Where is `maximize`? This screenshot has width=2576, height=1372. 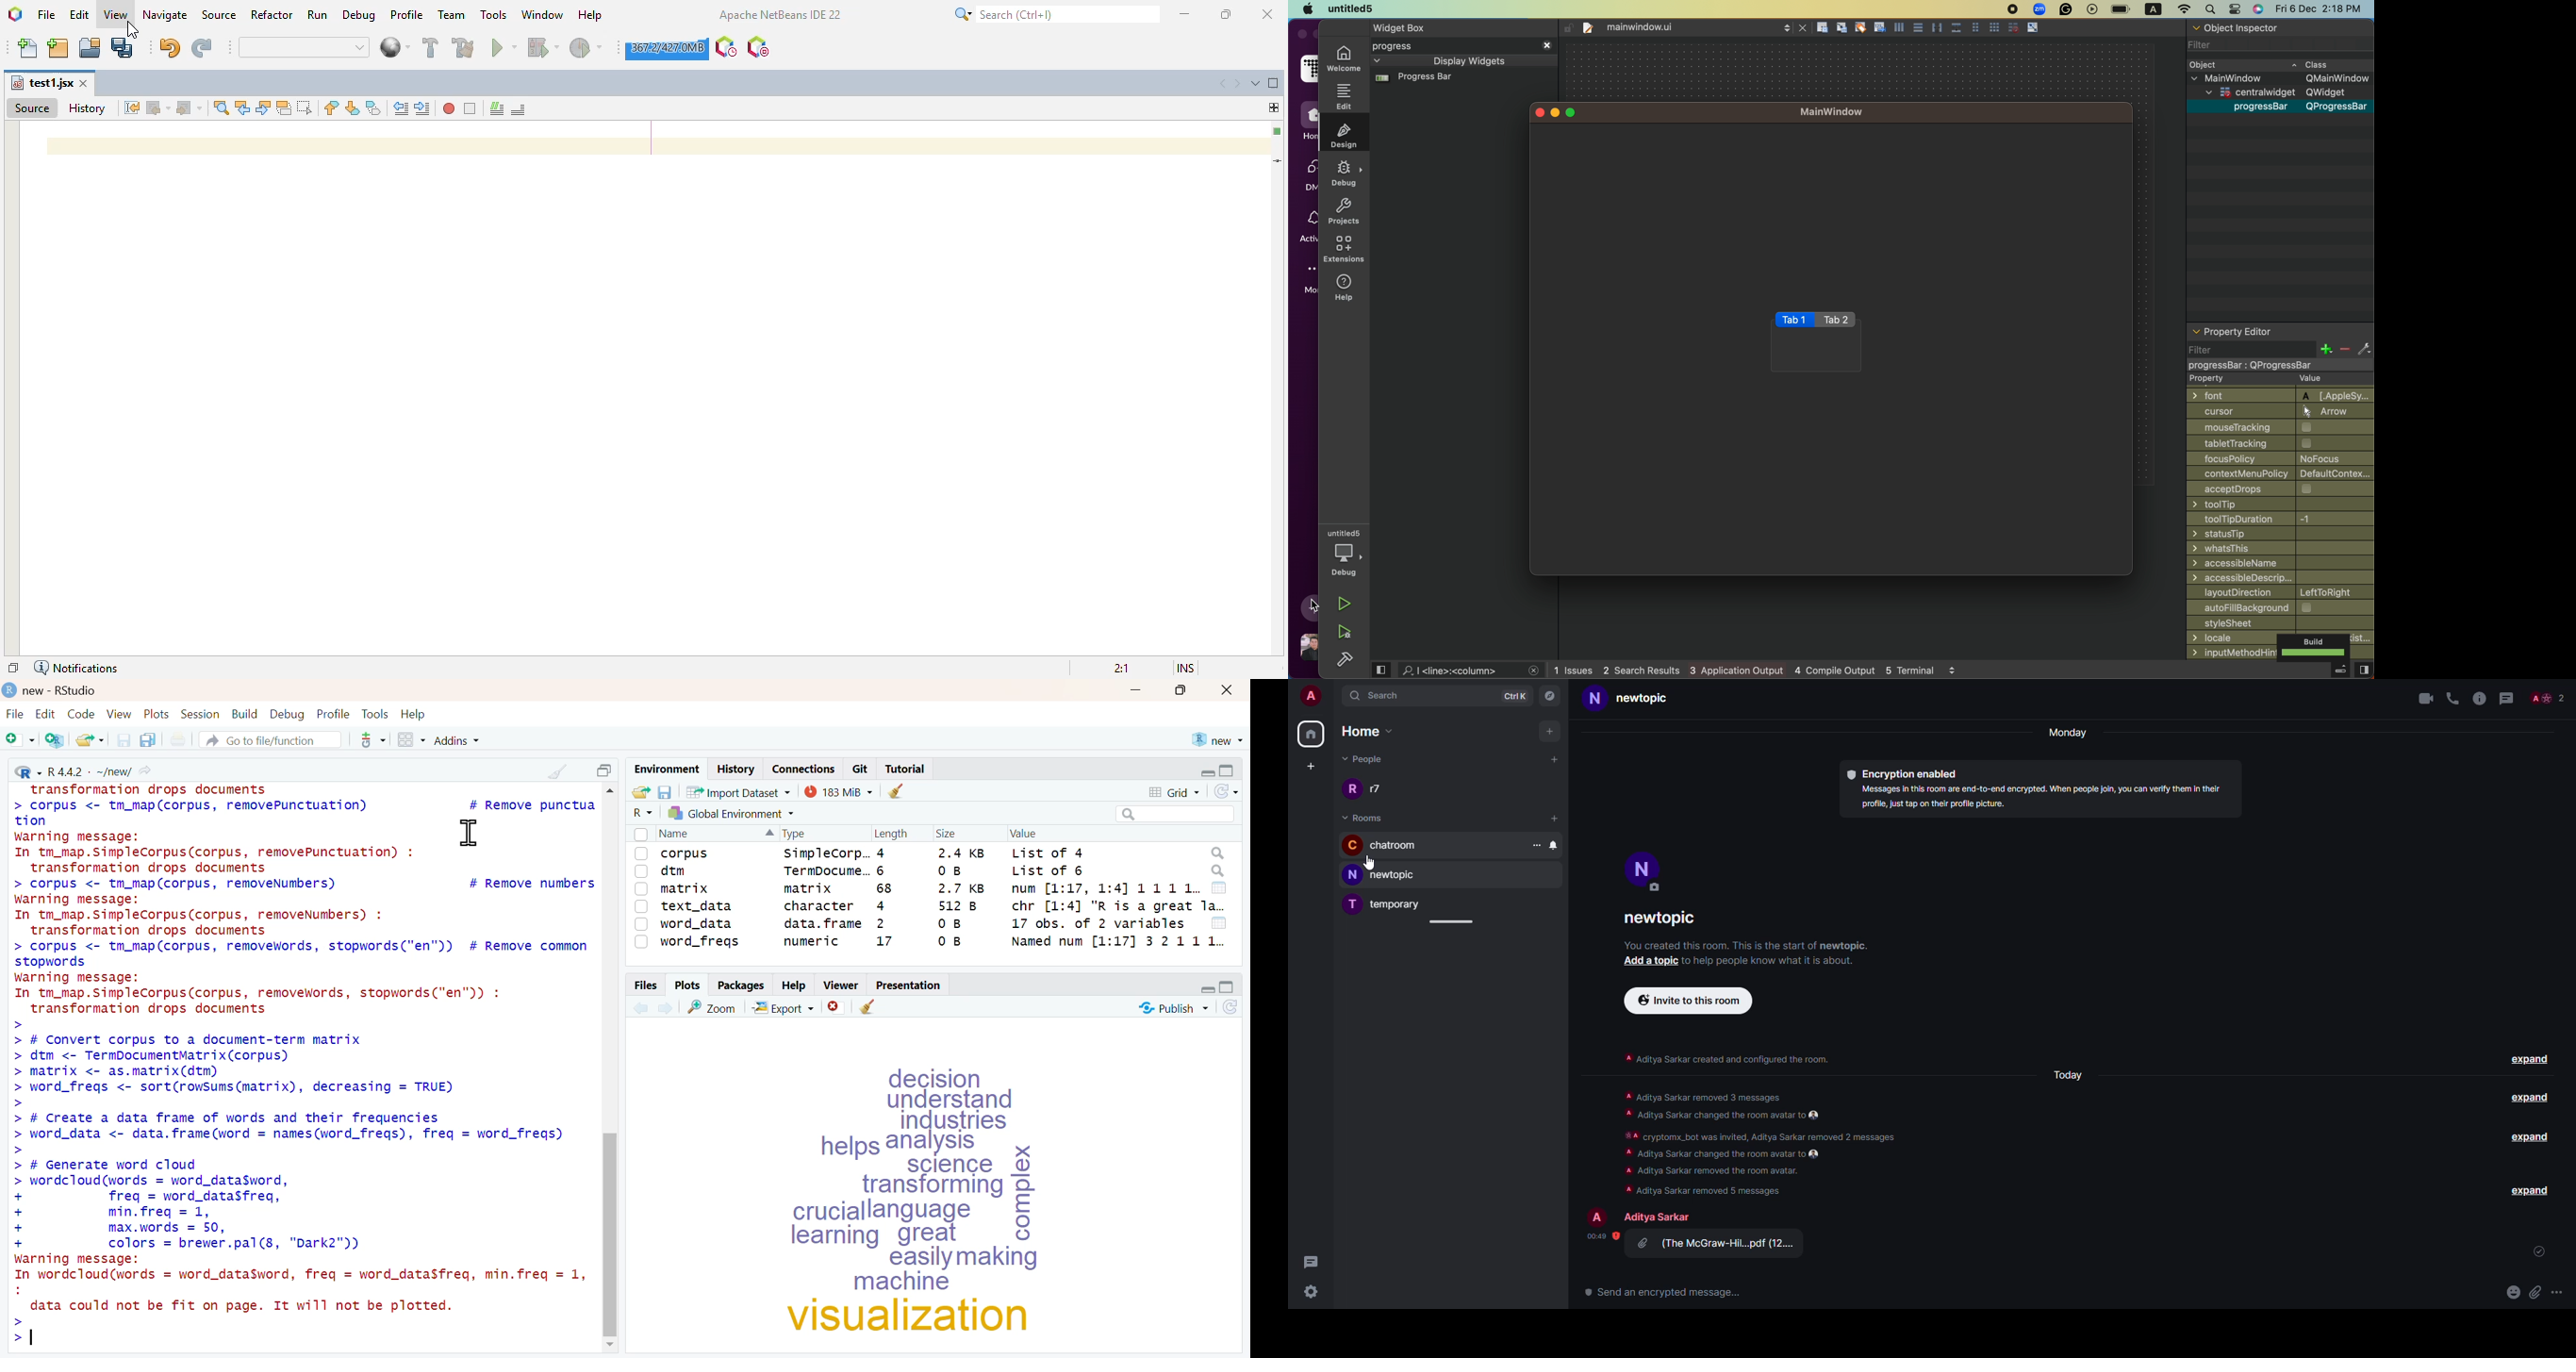
maximize is located at coordinates (1184, 690).